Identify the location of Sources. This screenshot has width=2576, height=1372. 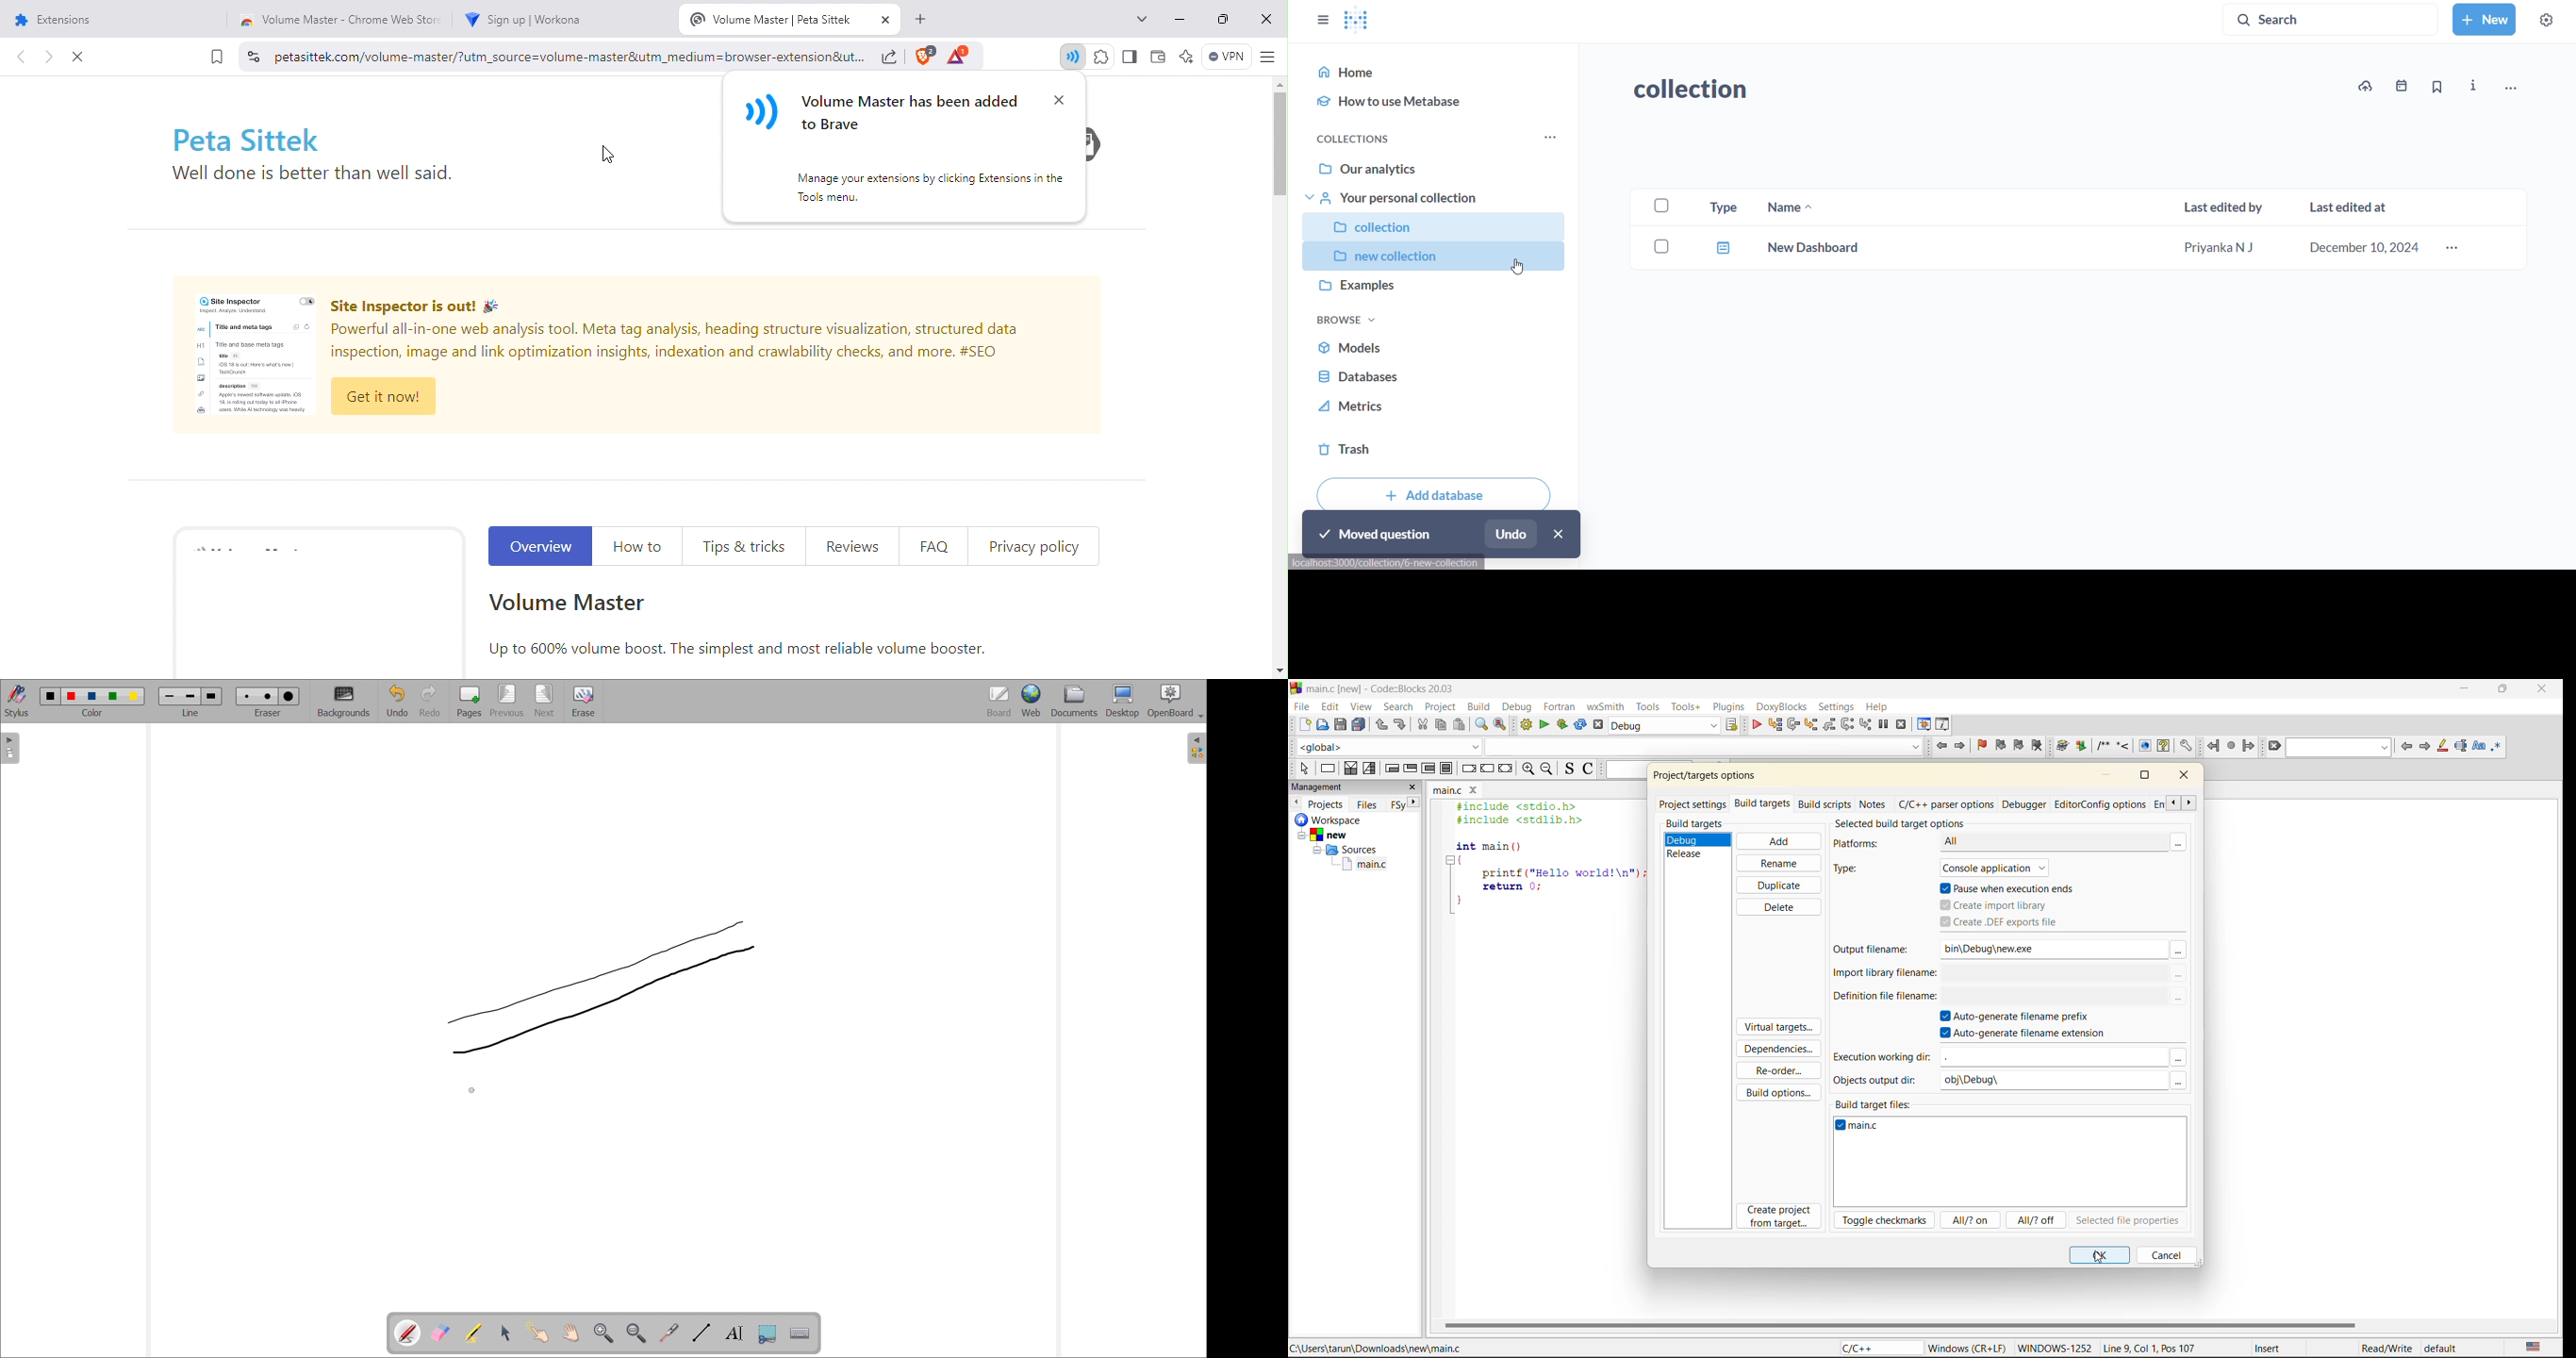
(1342, 851).